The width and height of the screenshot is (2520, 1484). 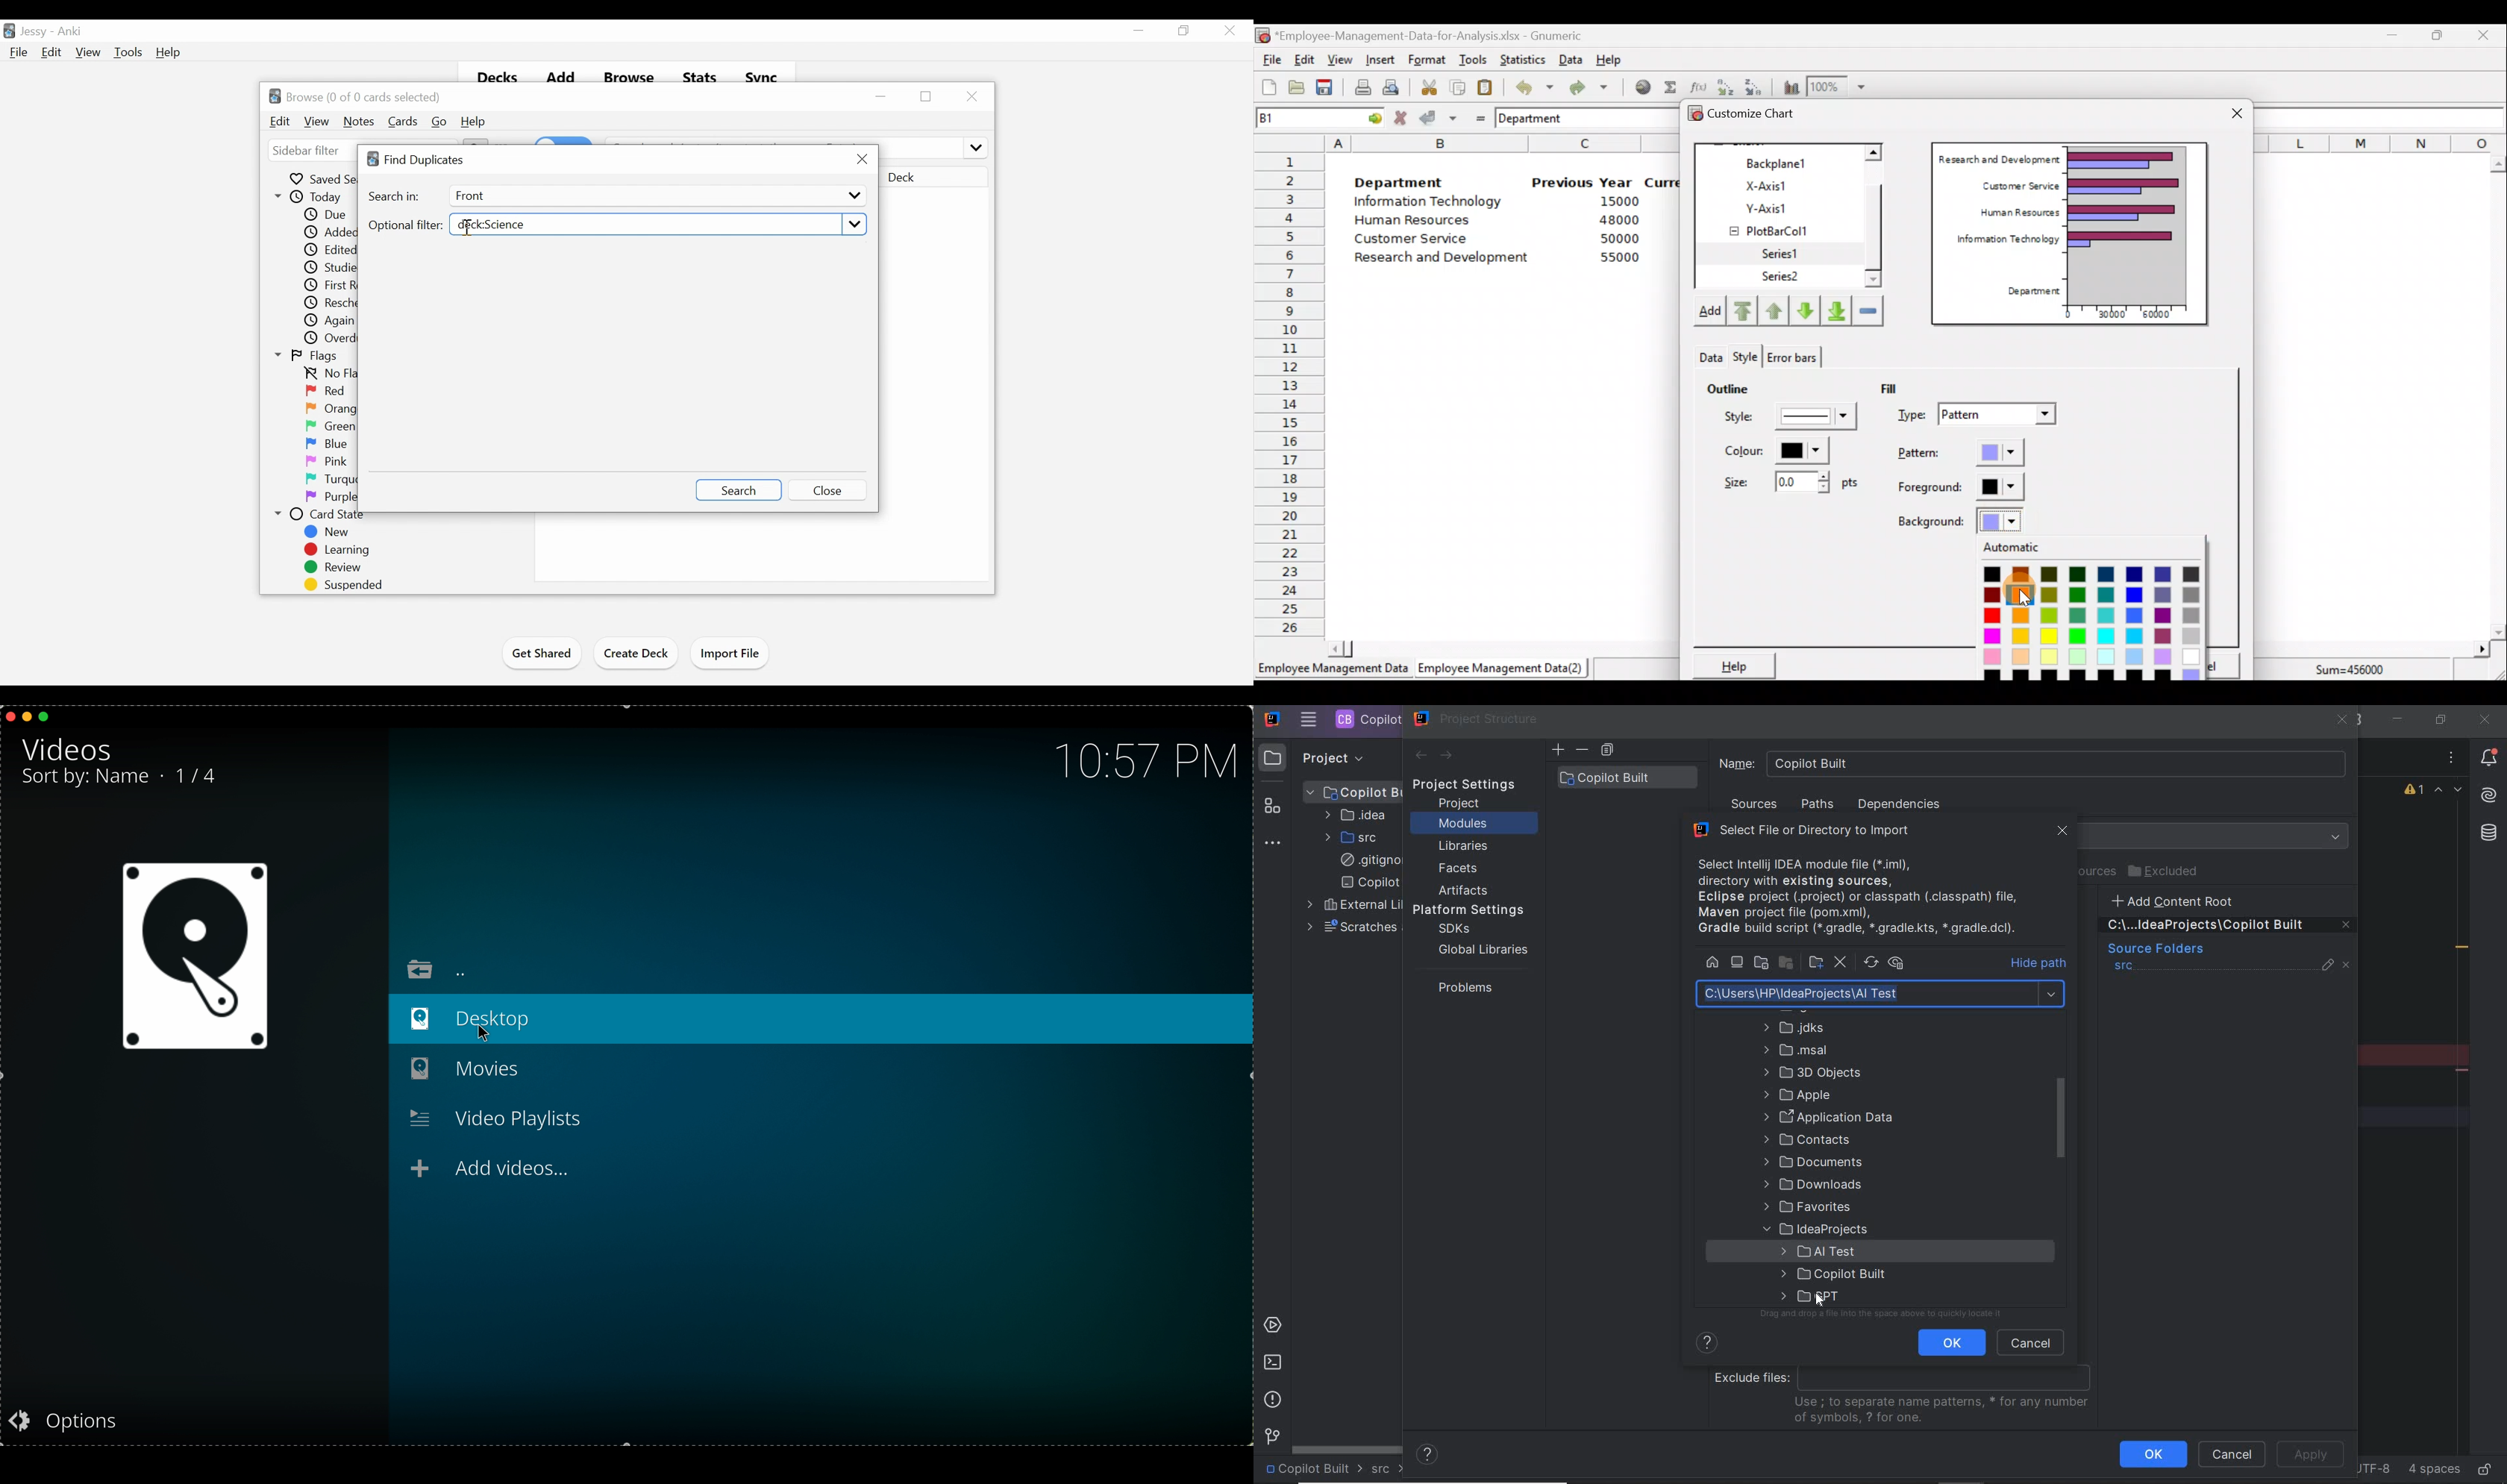 What do you see at coordinates (340, 585) in the screenshot?
I see `Suspended` at bounding box center [340, 585].